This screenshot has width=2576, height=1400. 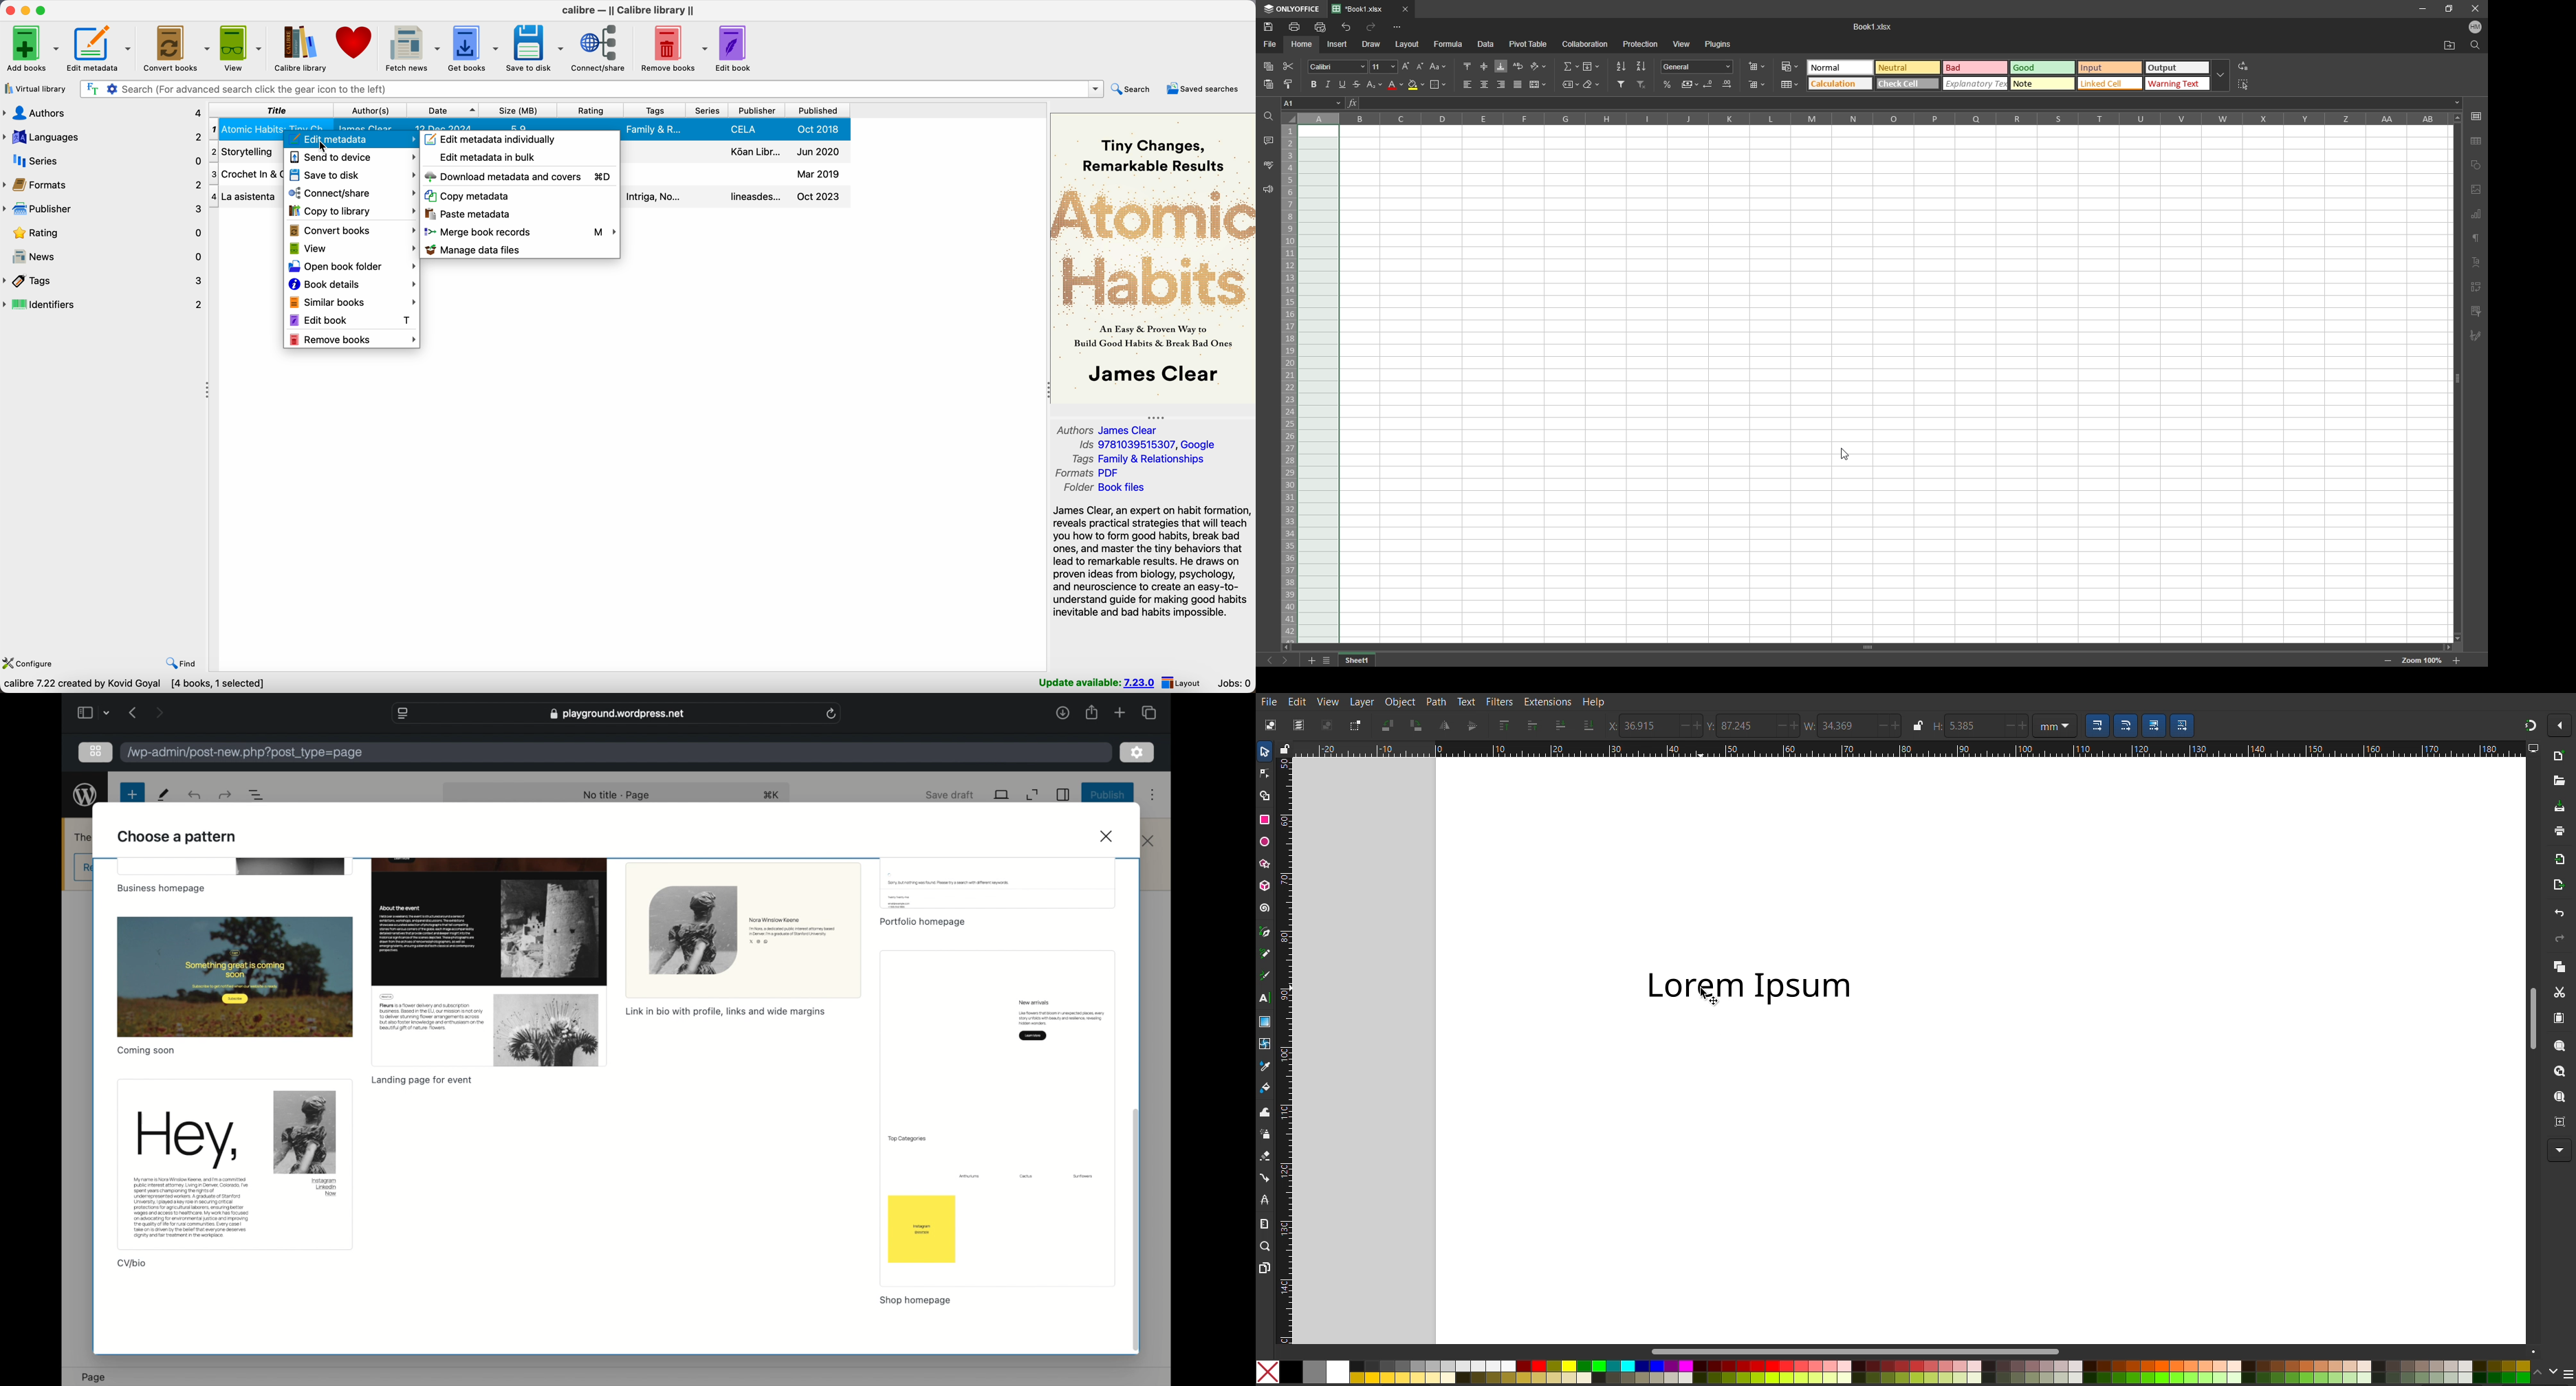 What do you see at coordinates (1531, 727) in the screenshot?
I see `Move a level above` at bounding box center [1531, 727].